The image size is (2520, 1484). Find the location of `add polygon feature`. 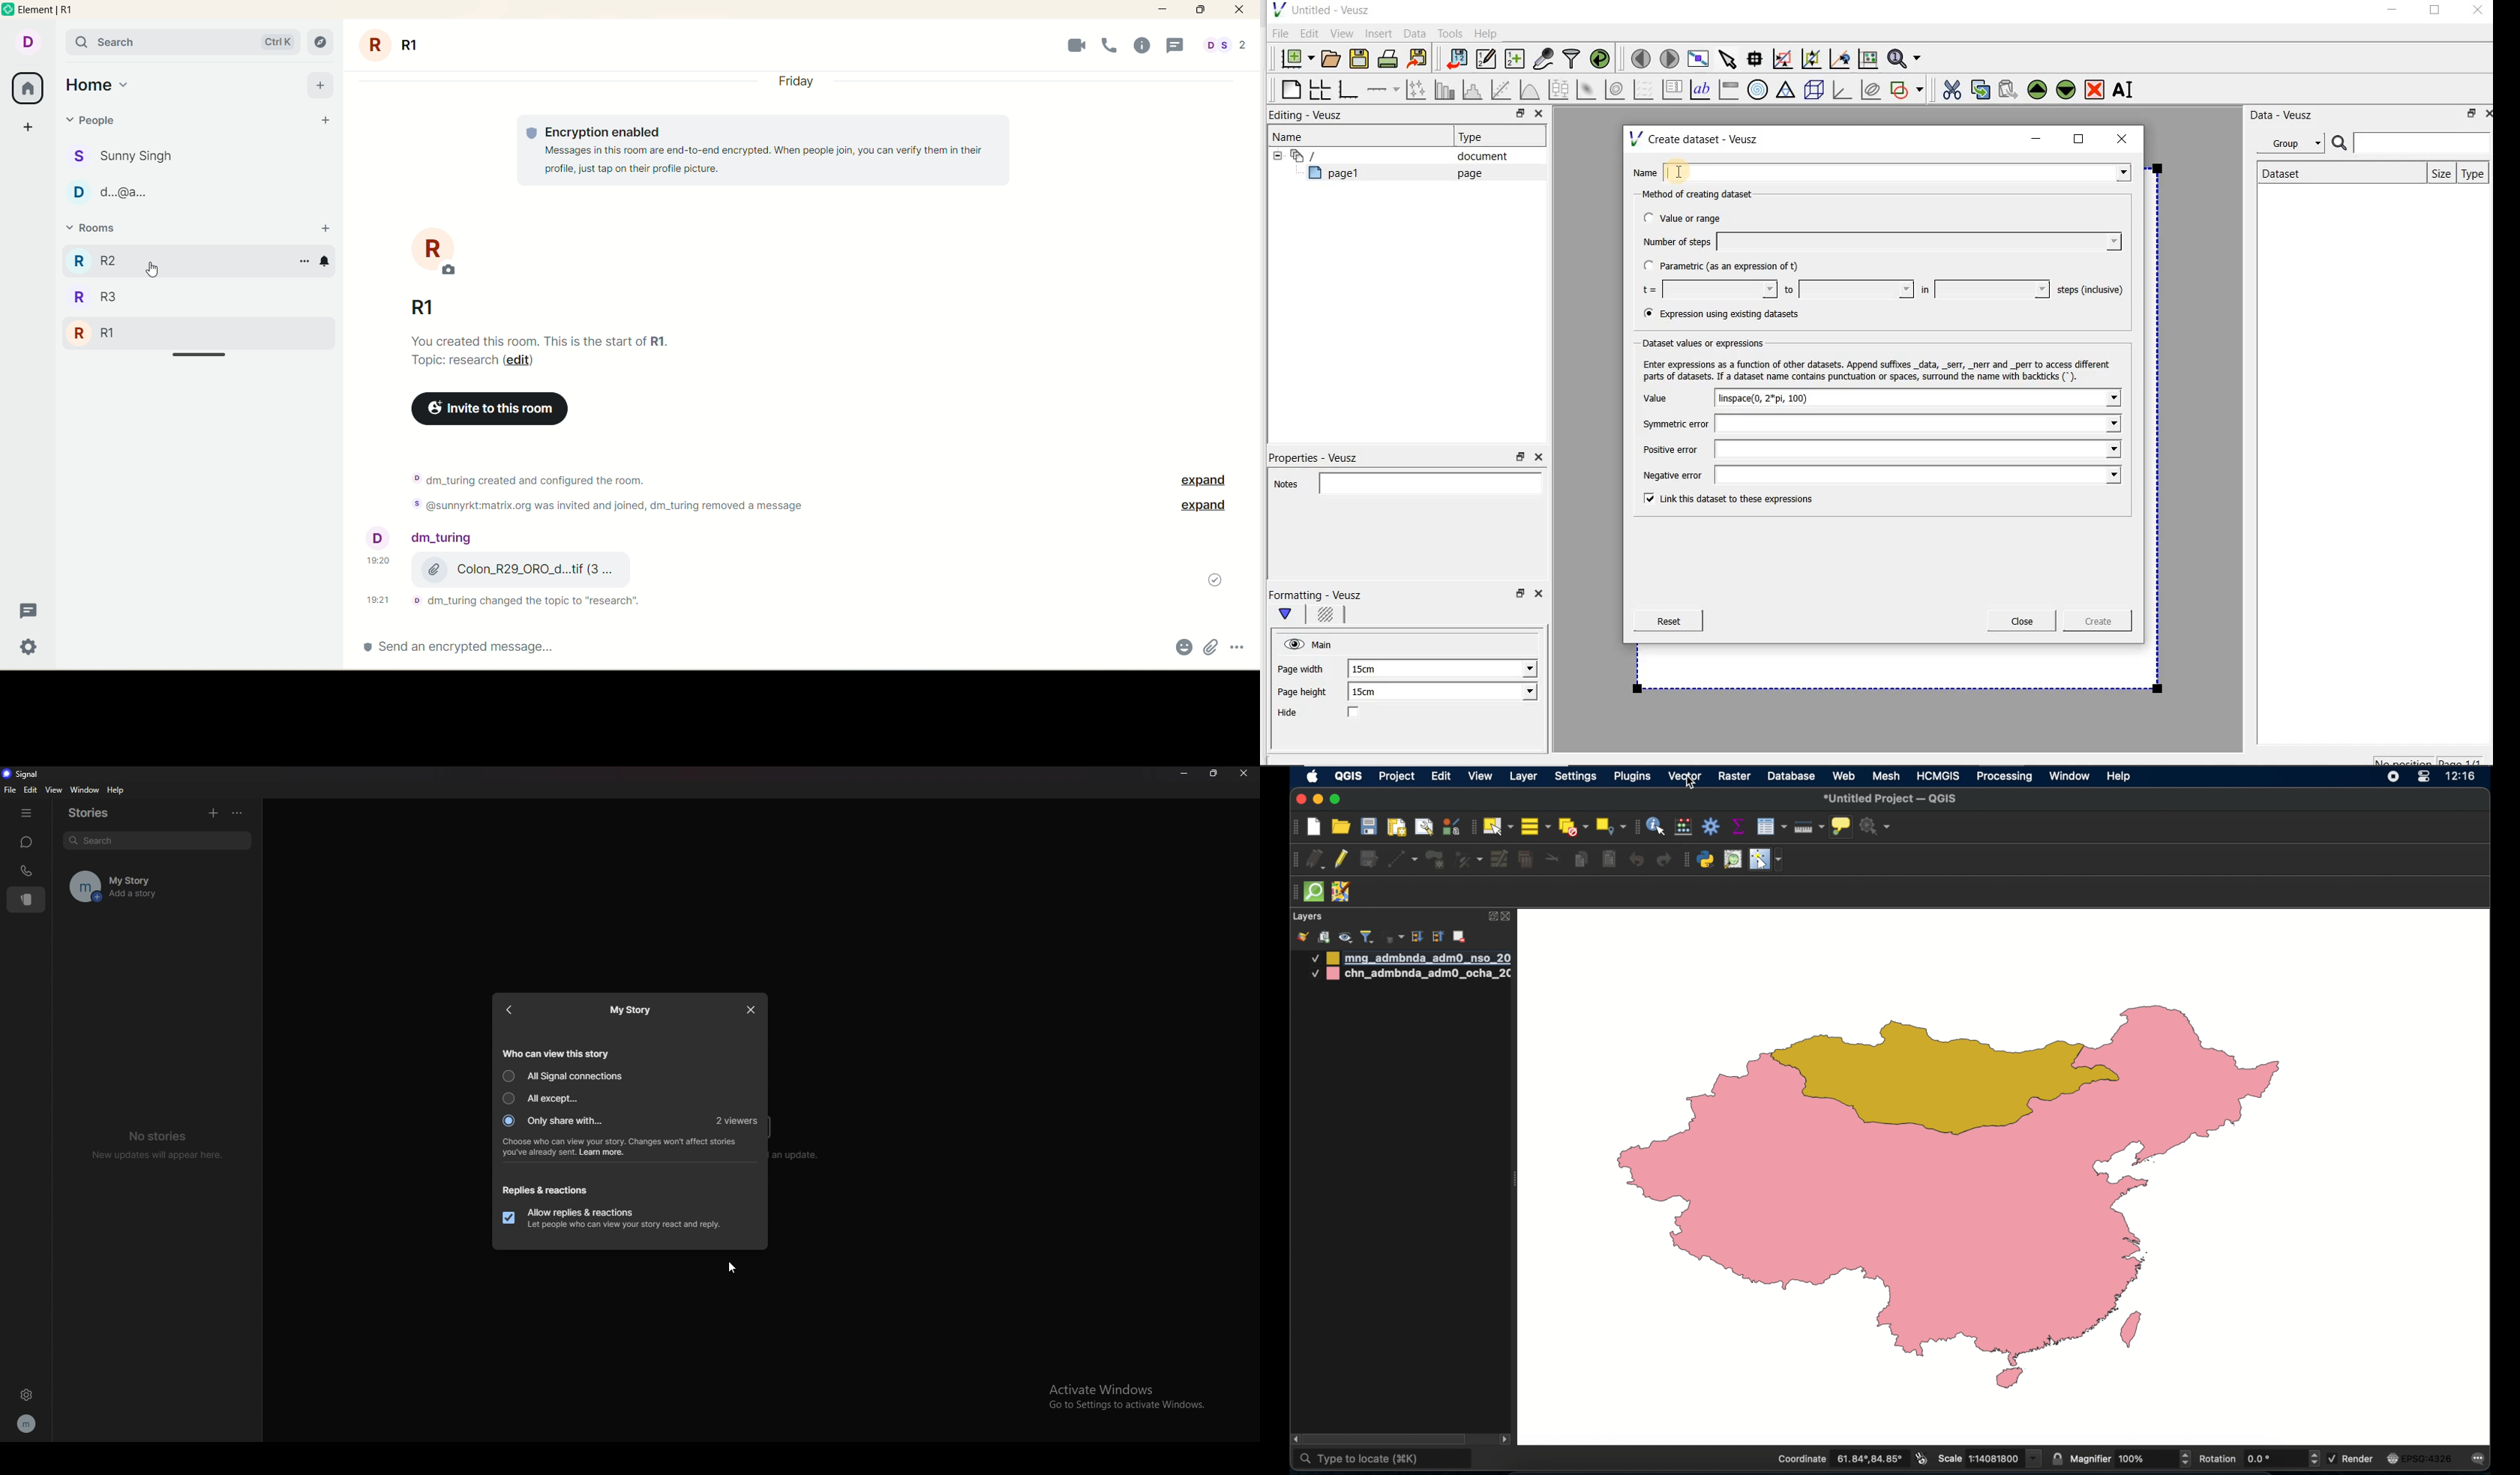

add polygon feature is located at coordinates (1435, 860).